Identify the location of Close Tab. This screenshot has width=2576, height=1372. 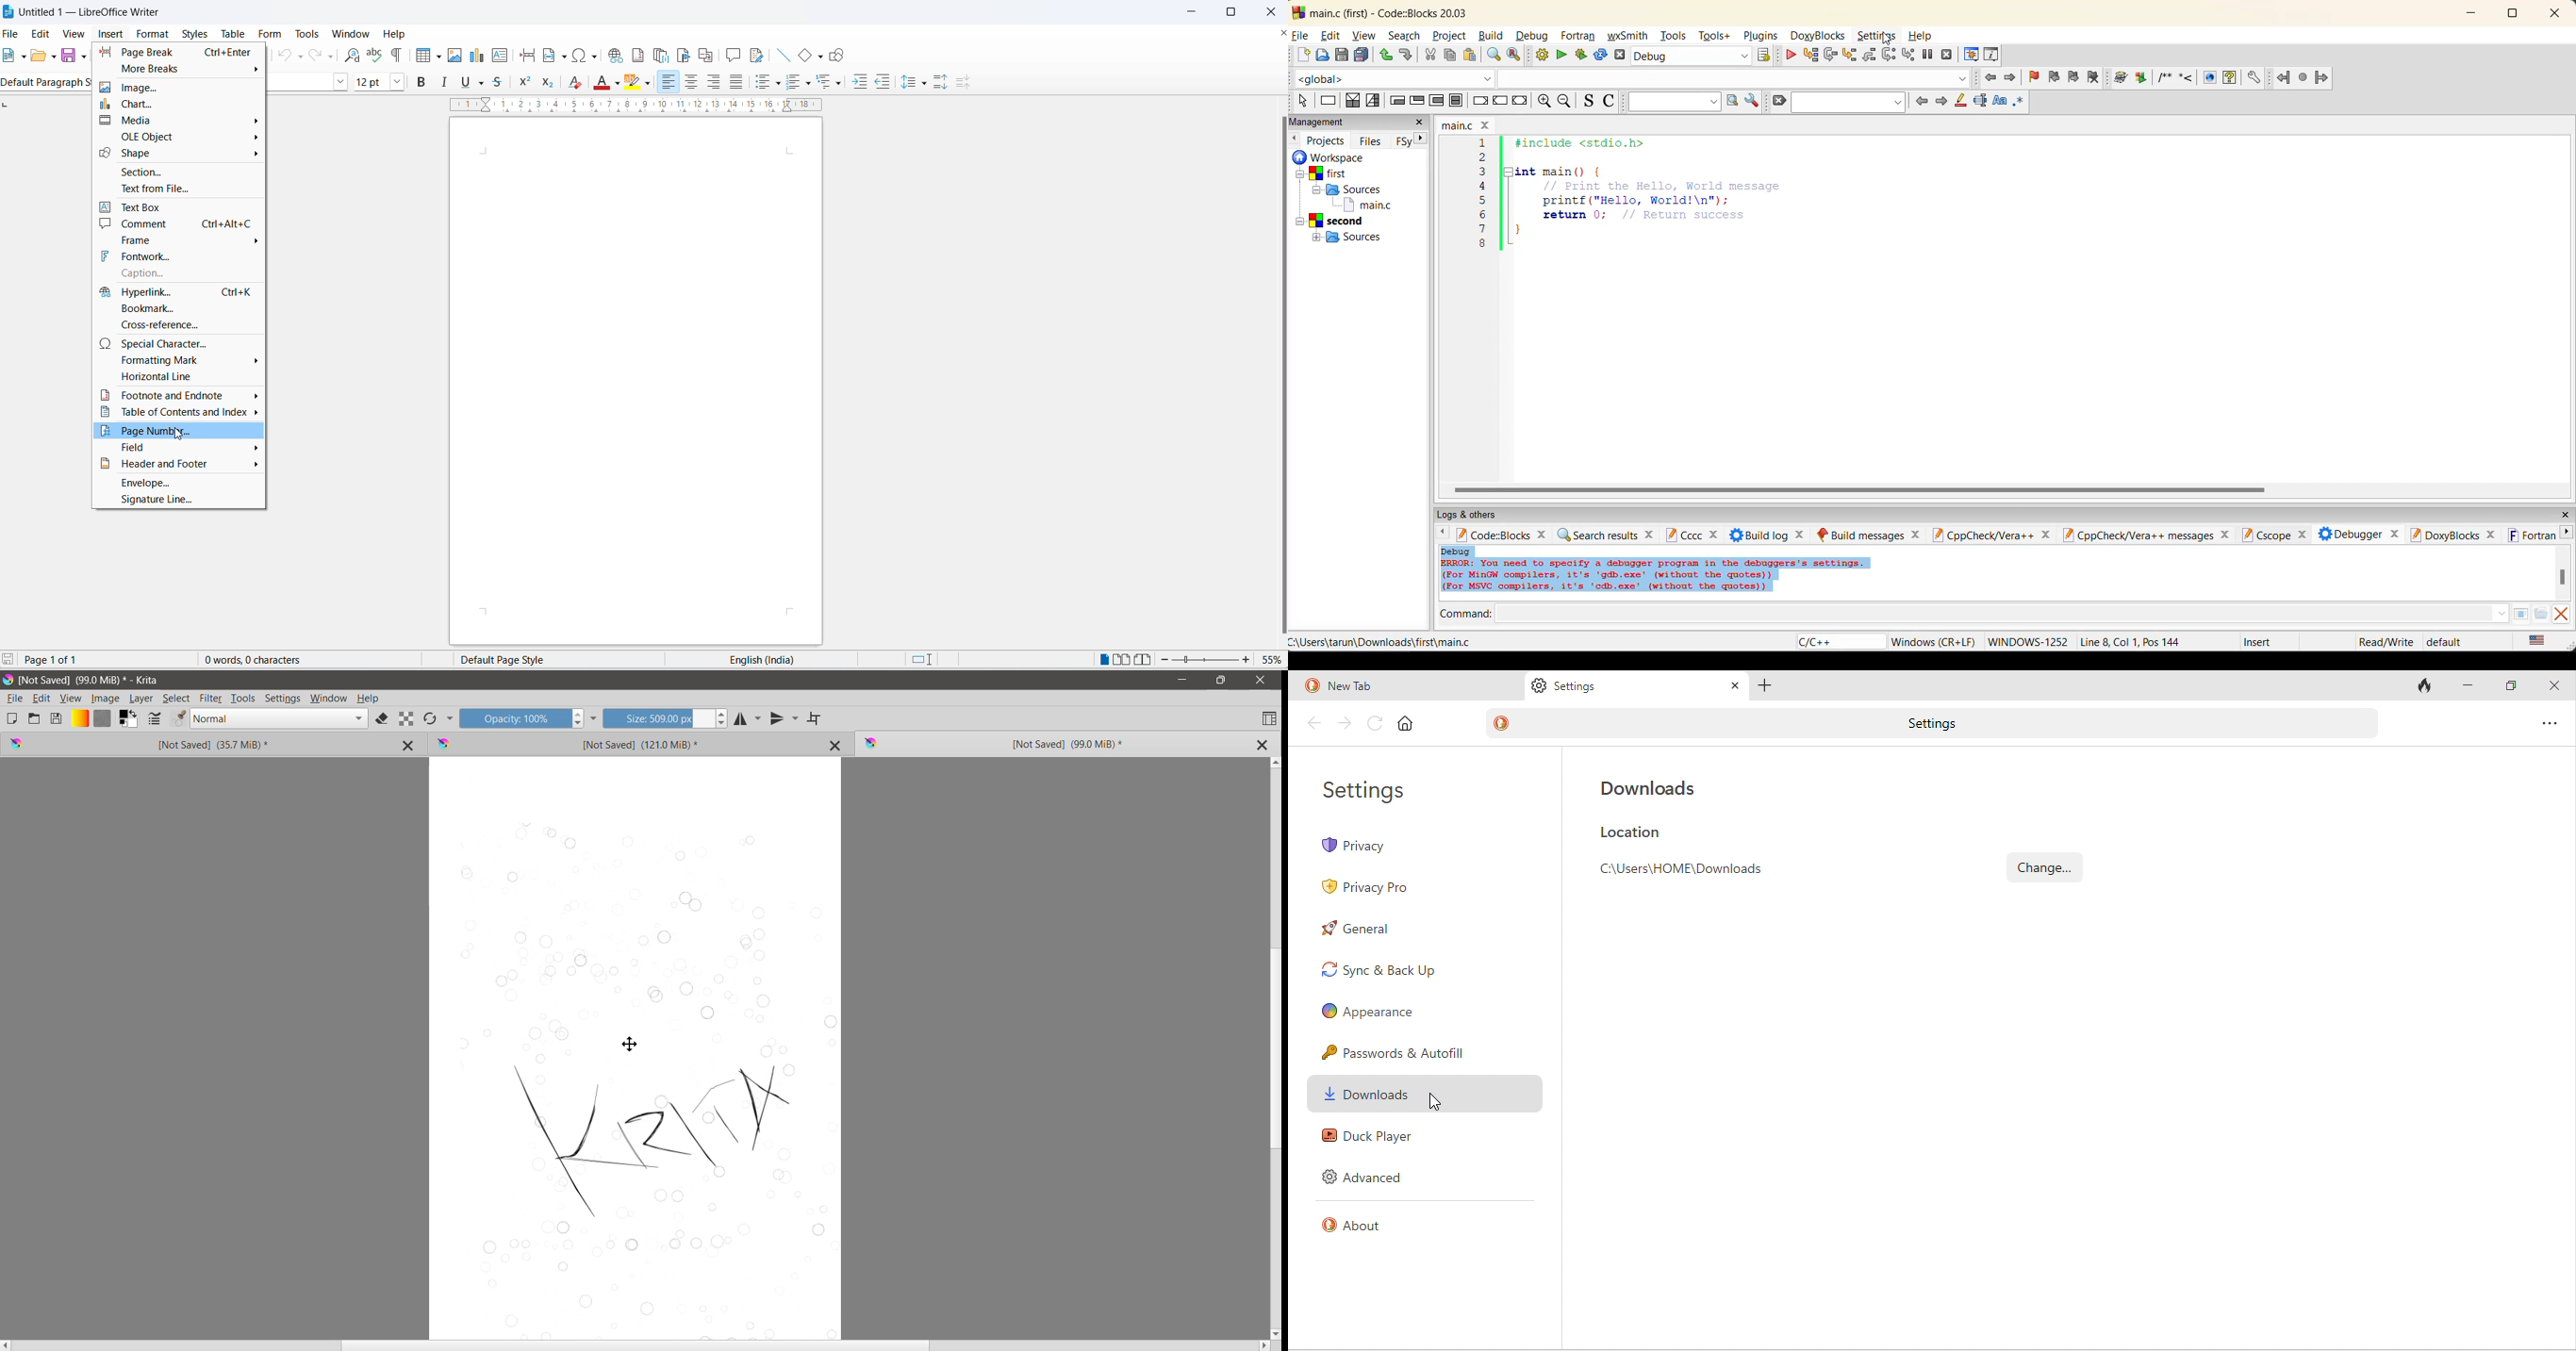
(1261, 745).